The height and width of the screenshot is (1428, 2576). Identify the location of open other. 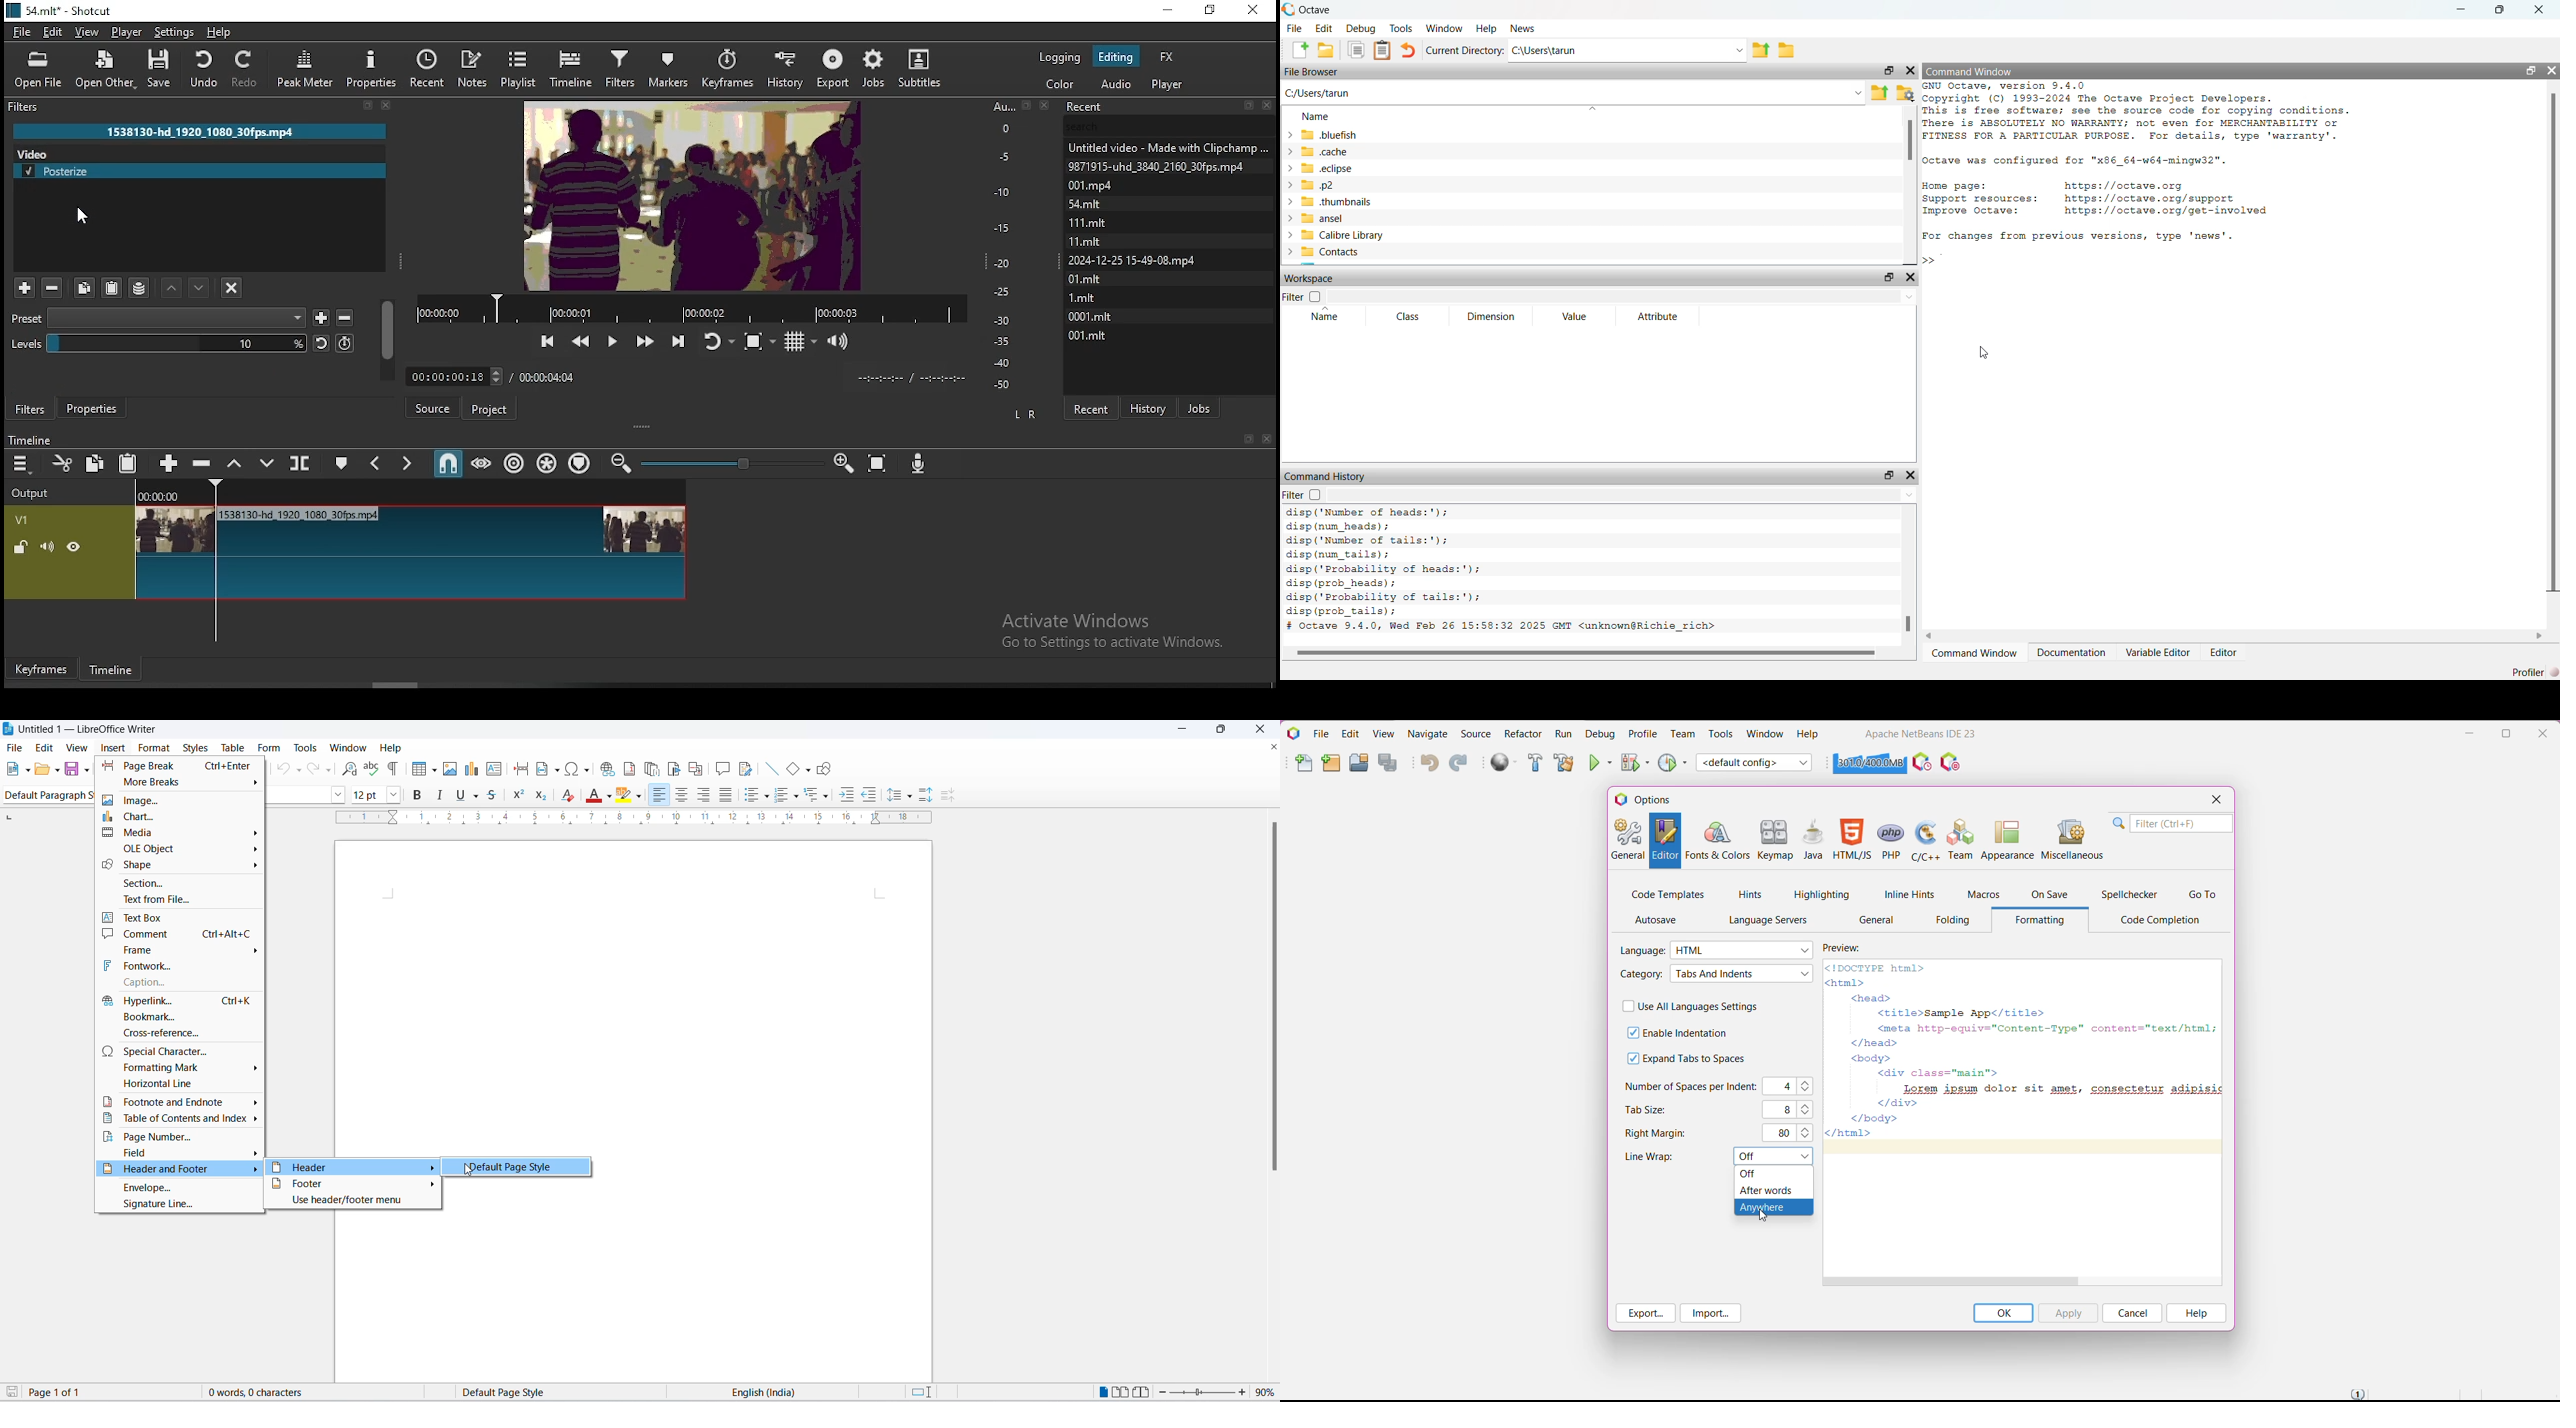
(107, 72).